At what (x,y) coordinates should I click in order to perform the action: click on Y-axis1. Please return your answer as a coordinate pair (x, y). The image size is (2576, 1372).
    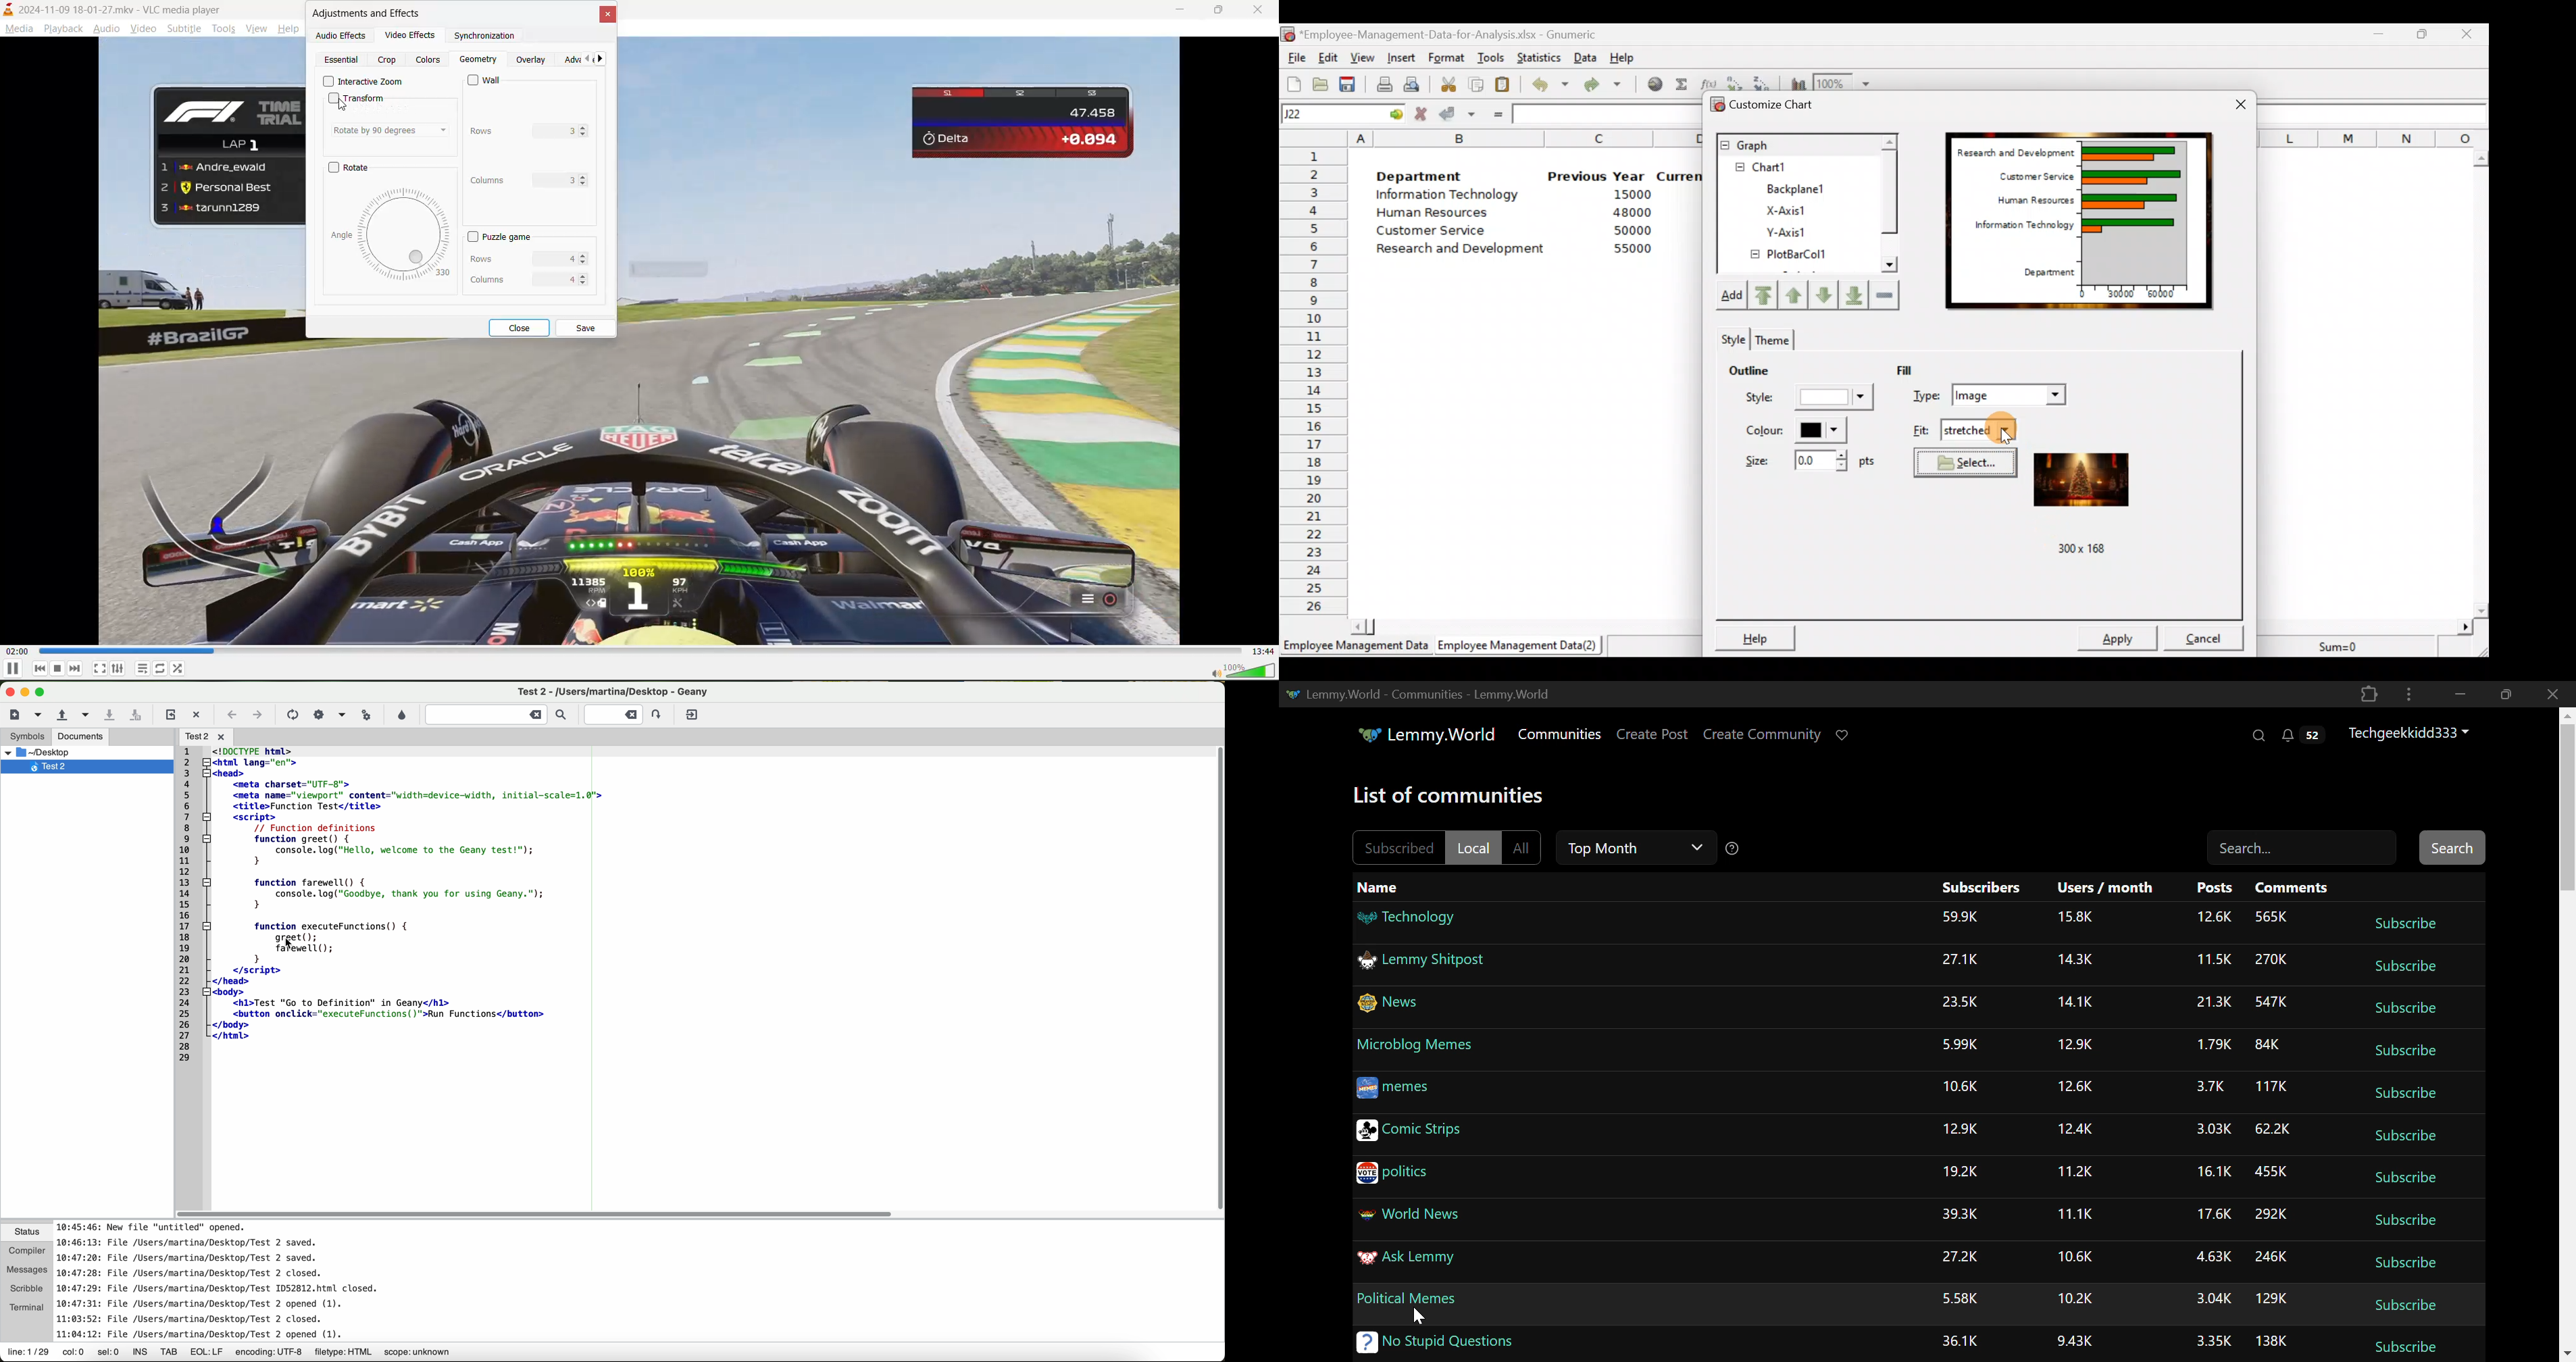
    Looking at the image, I should click on (1785, 234).